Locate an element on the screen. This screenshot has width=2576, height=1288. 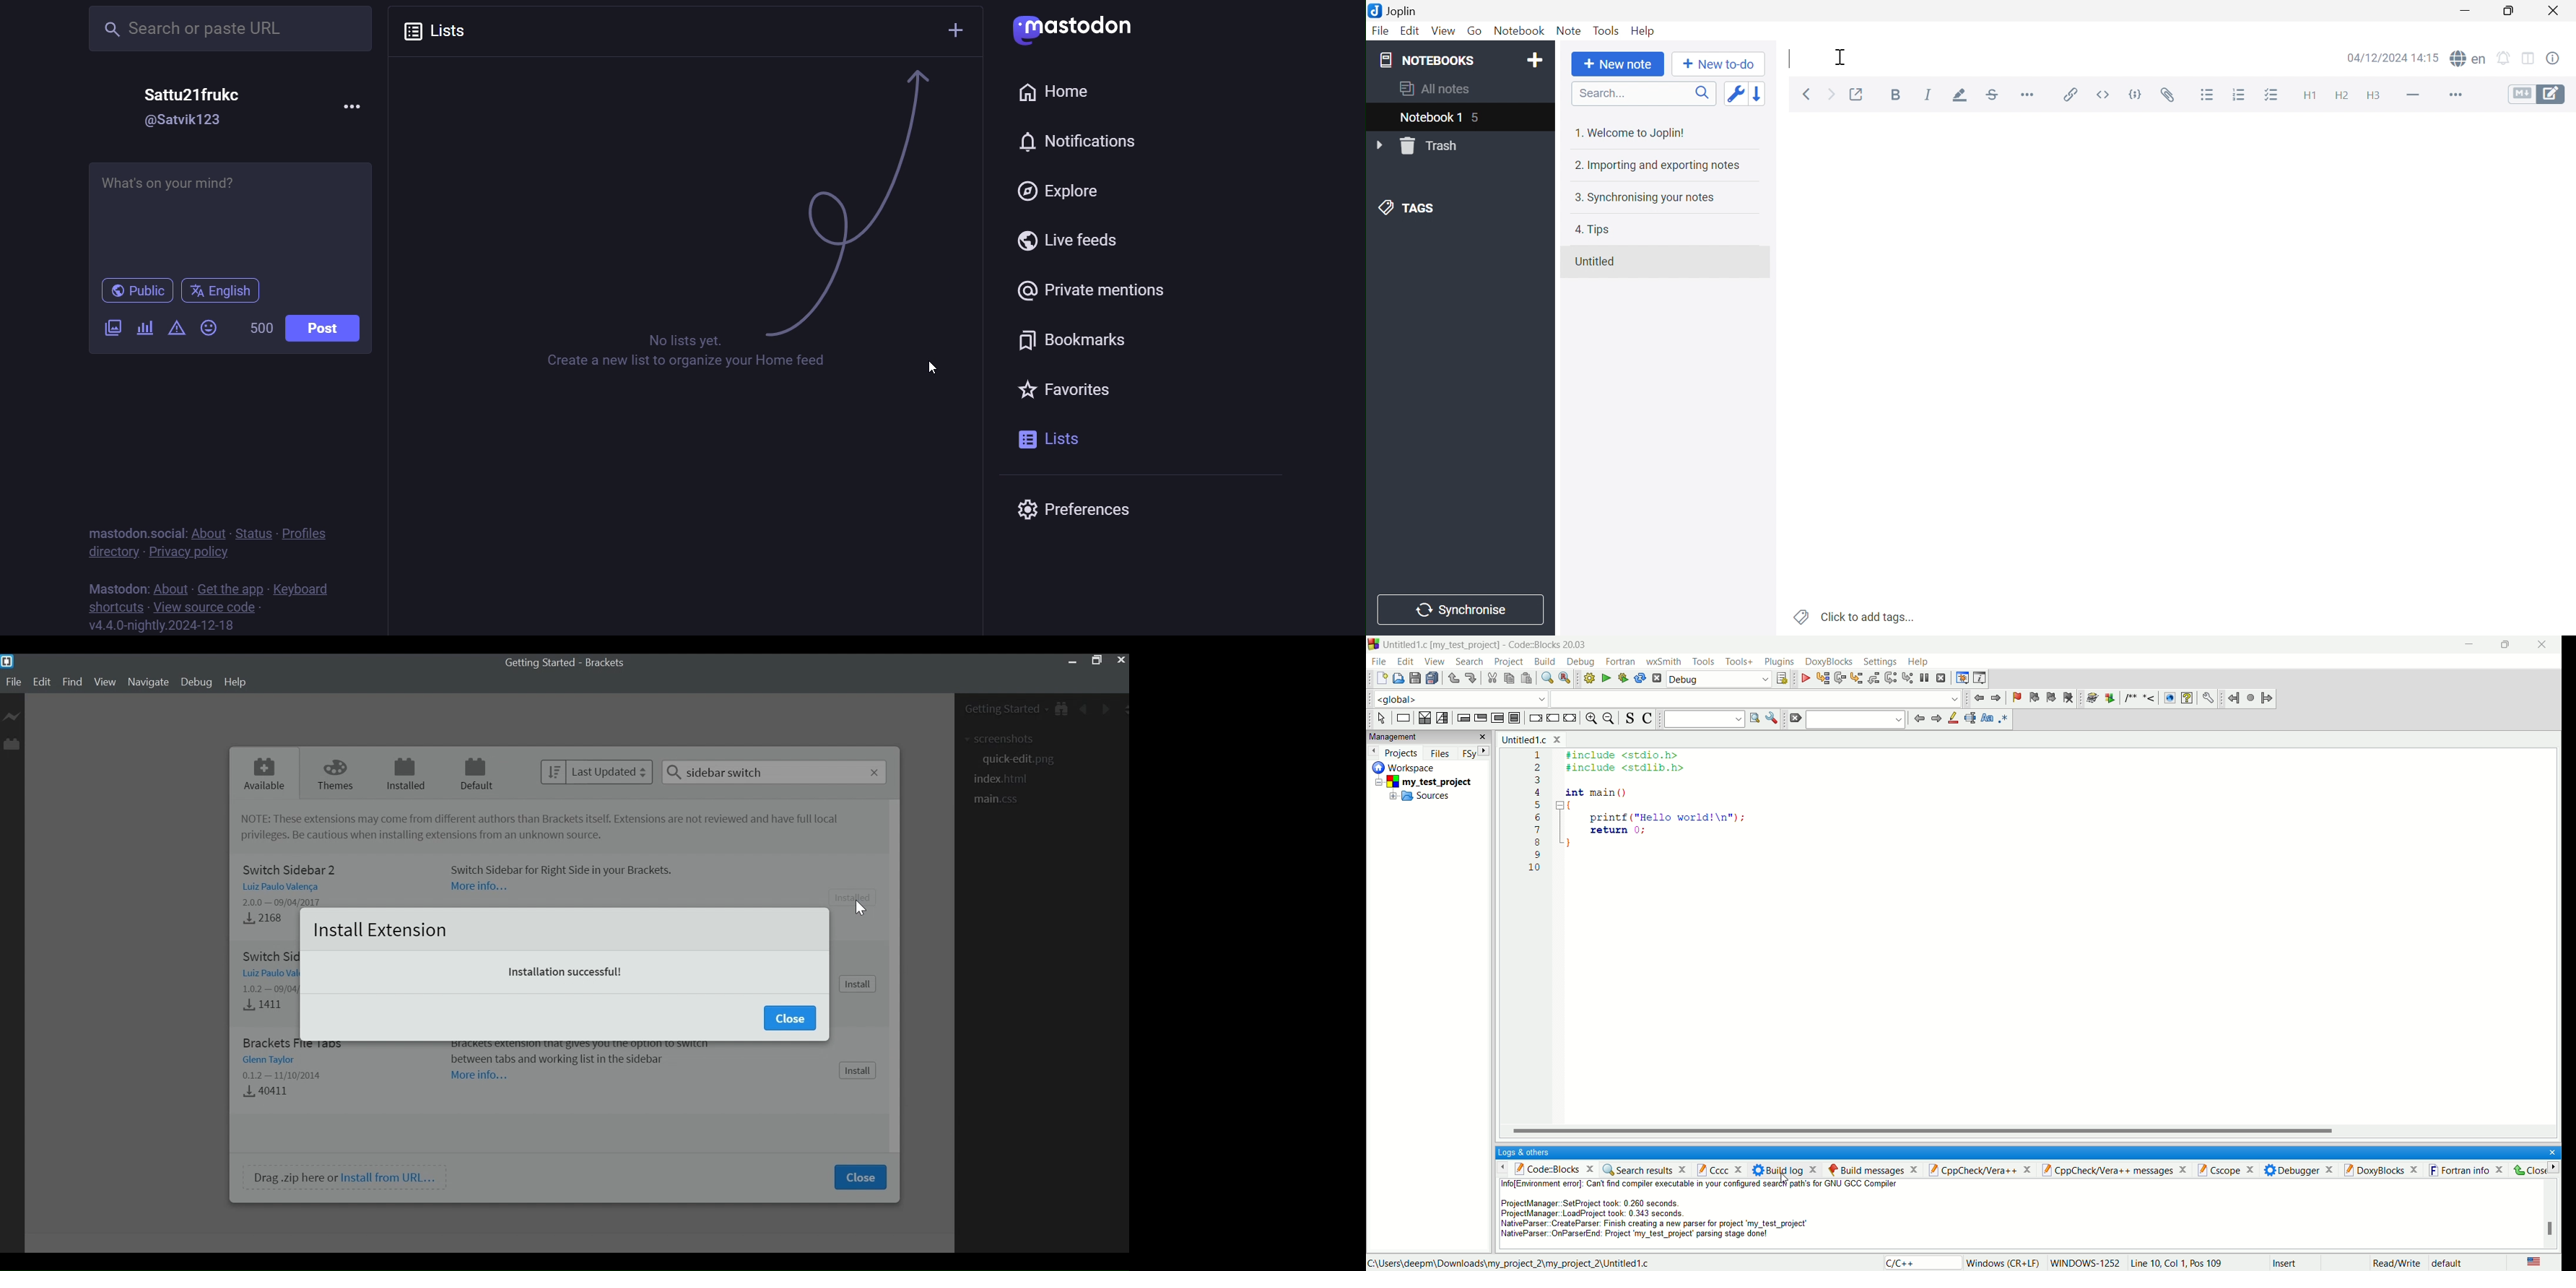
open is located at coordinates (1396, 678).